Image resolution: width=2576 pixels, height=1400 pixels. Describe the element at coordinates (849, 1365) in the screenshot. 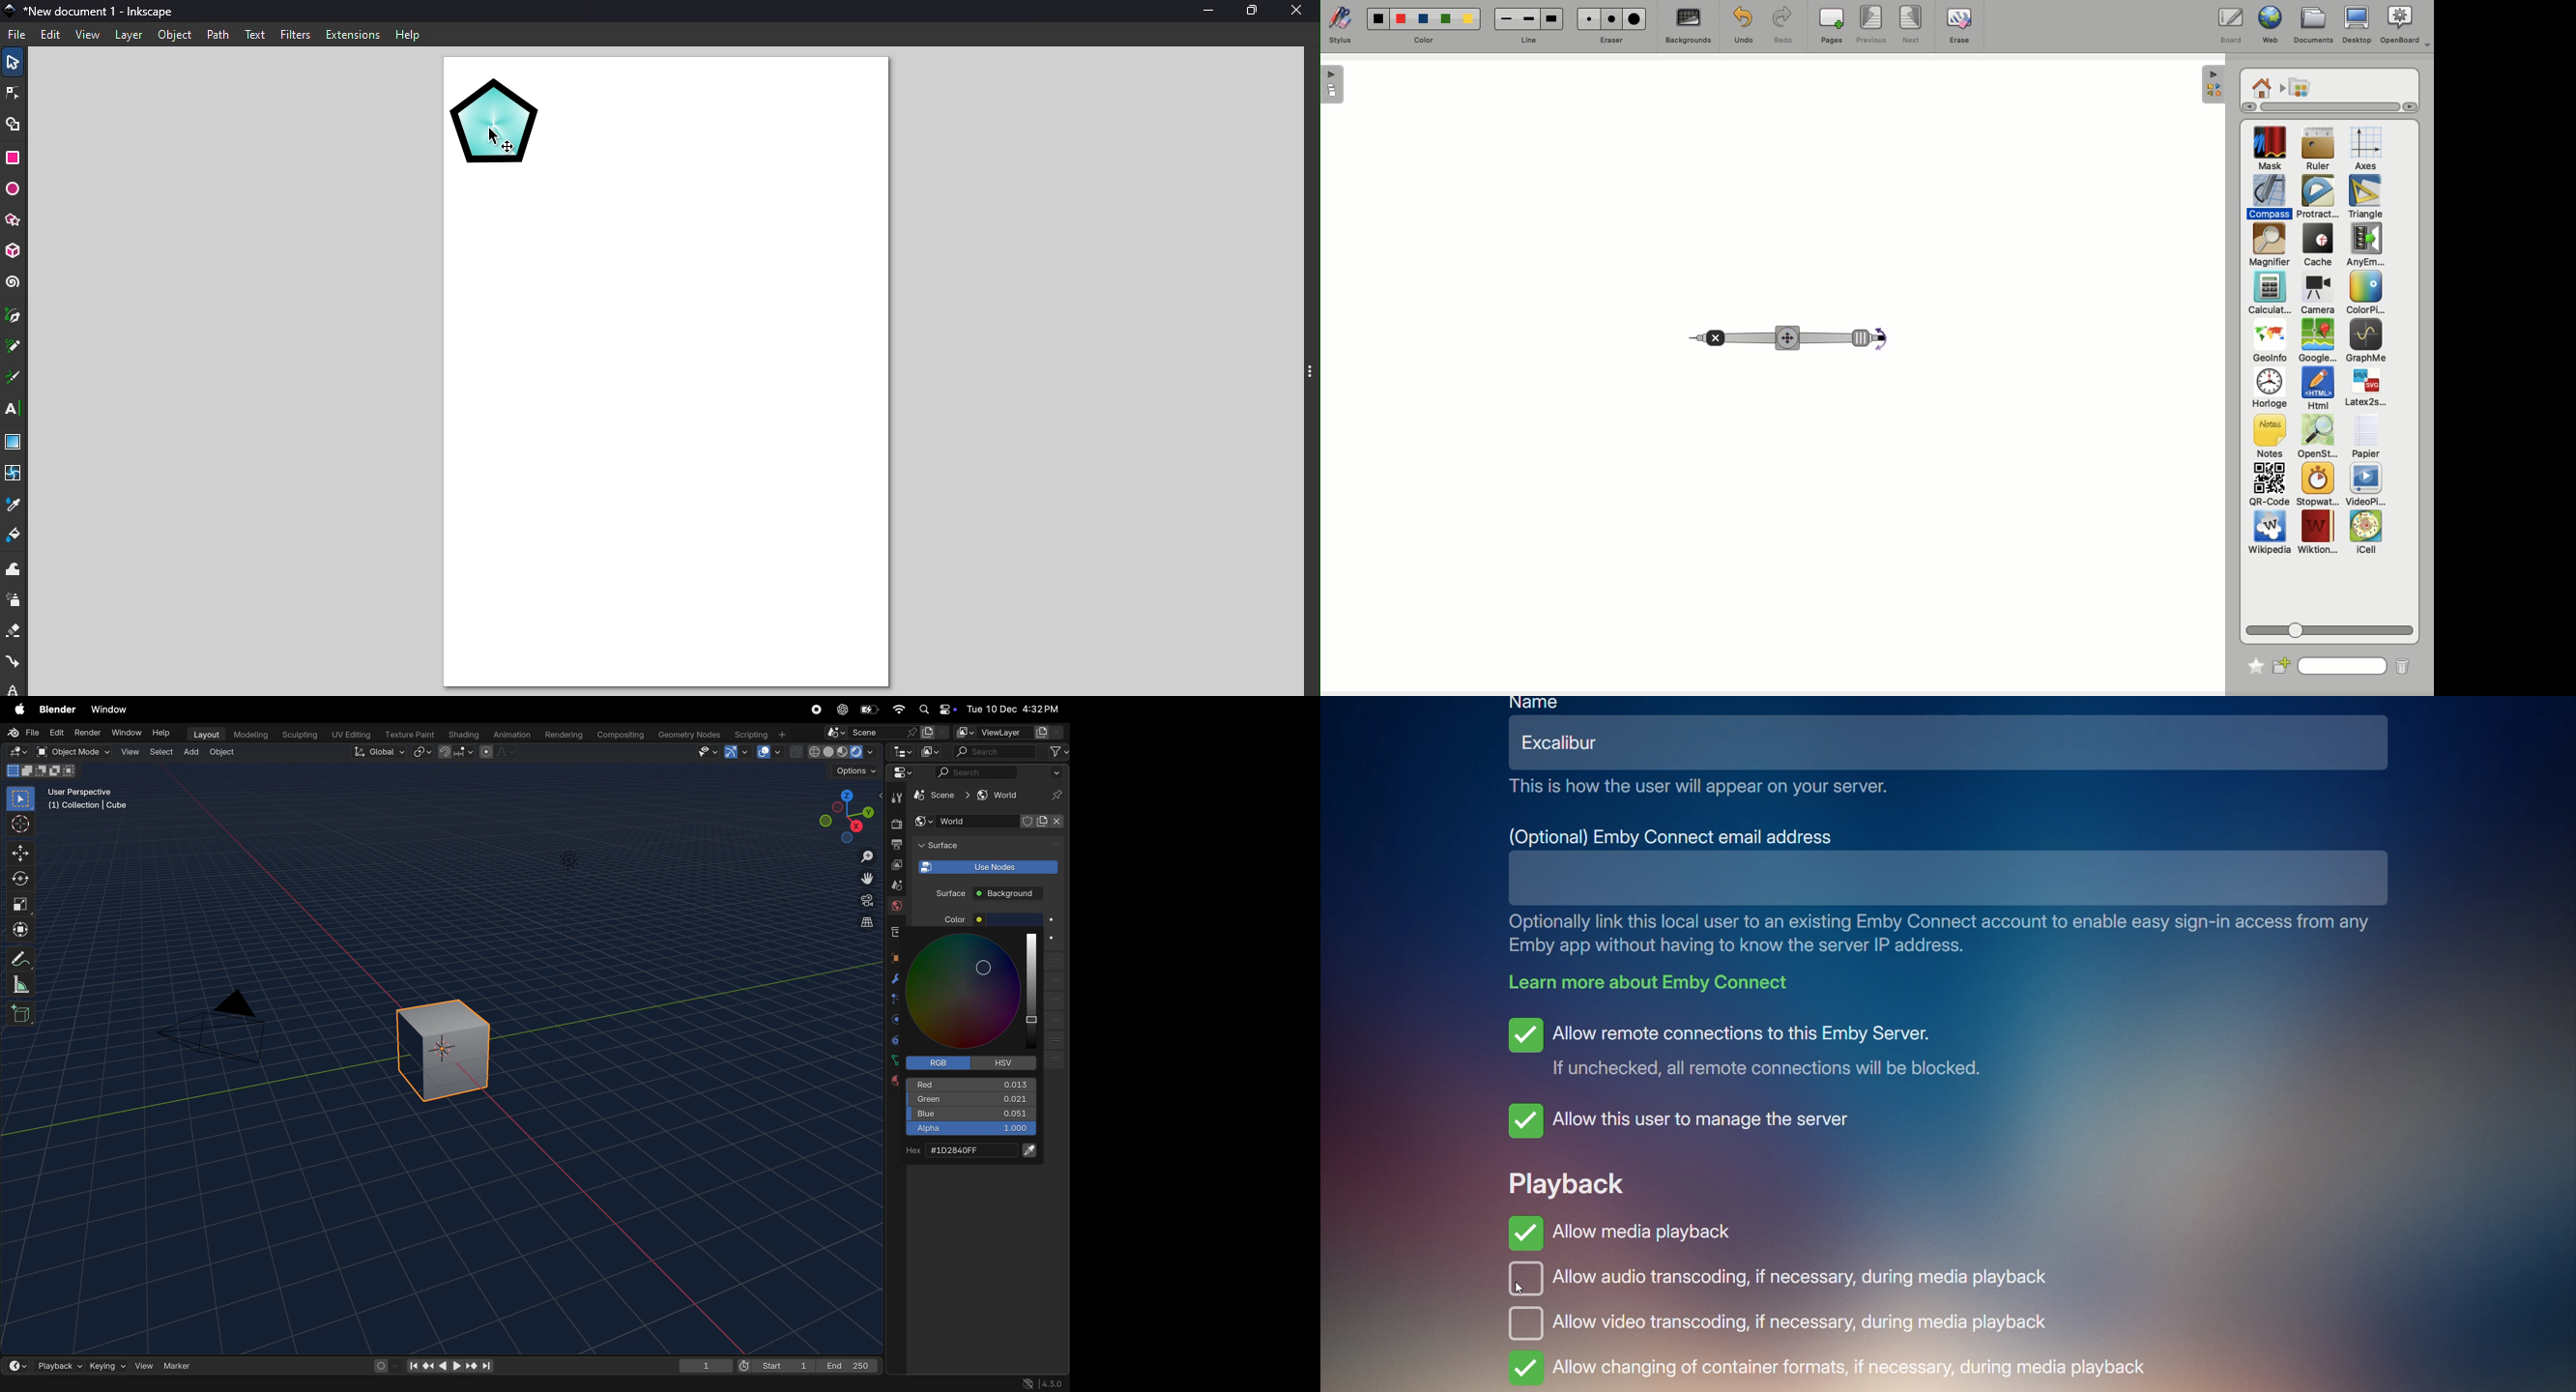

I see `End 250` at that location.